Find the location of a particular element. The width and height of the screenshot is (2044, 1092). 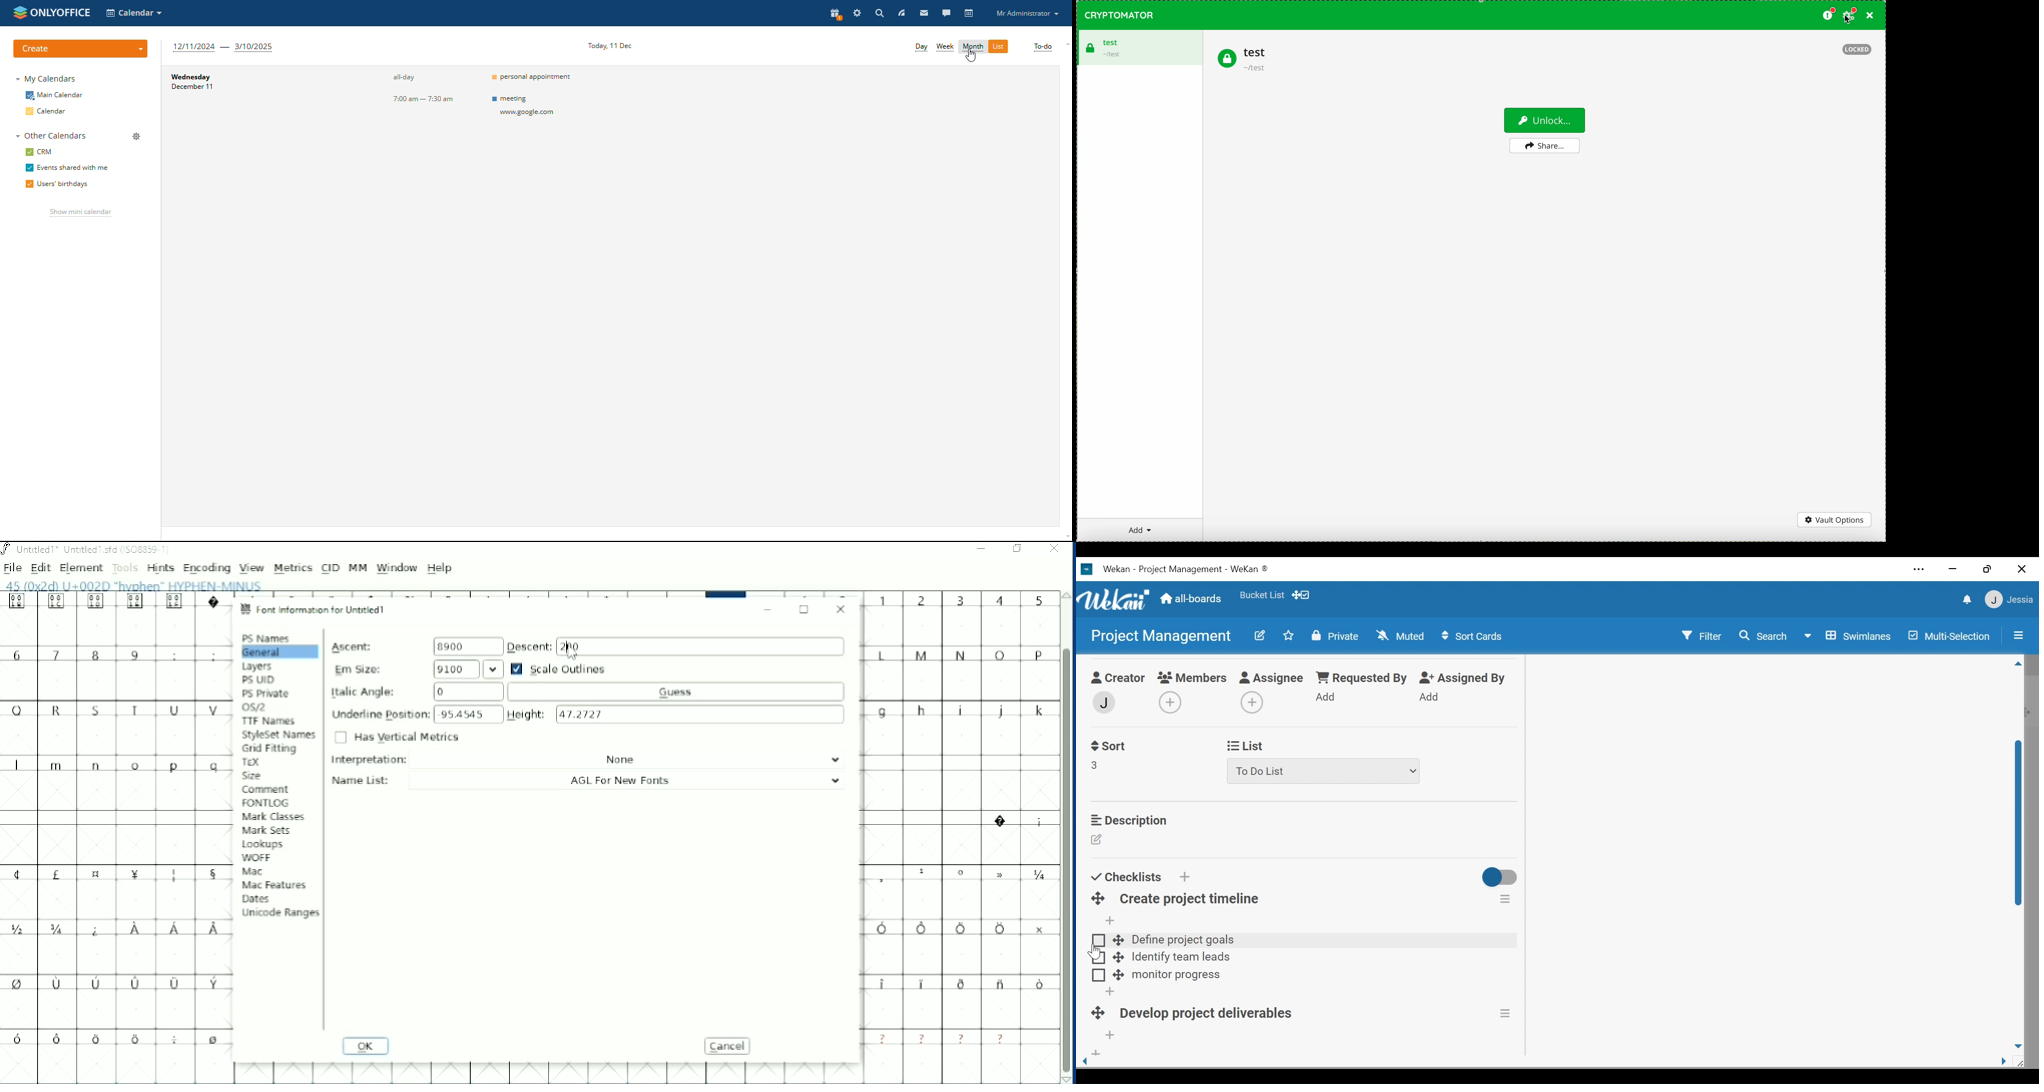

Dates is located at coordinates (255, 899).